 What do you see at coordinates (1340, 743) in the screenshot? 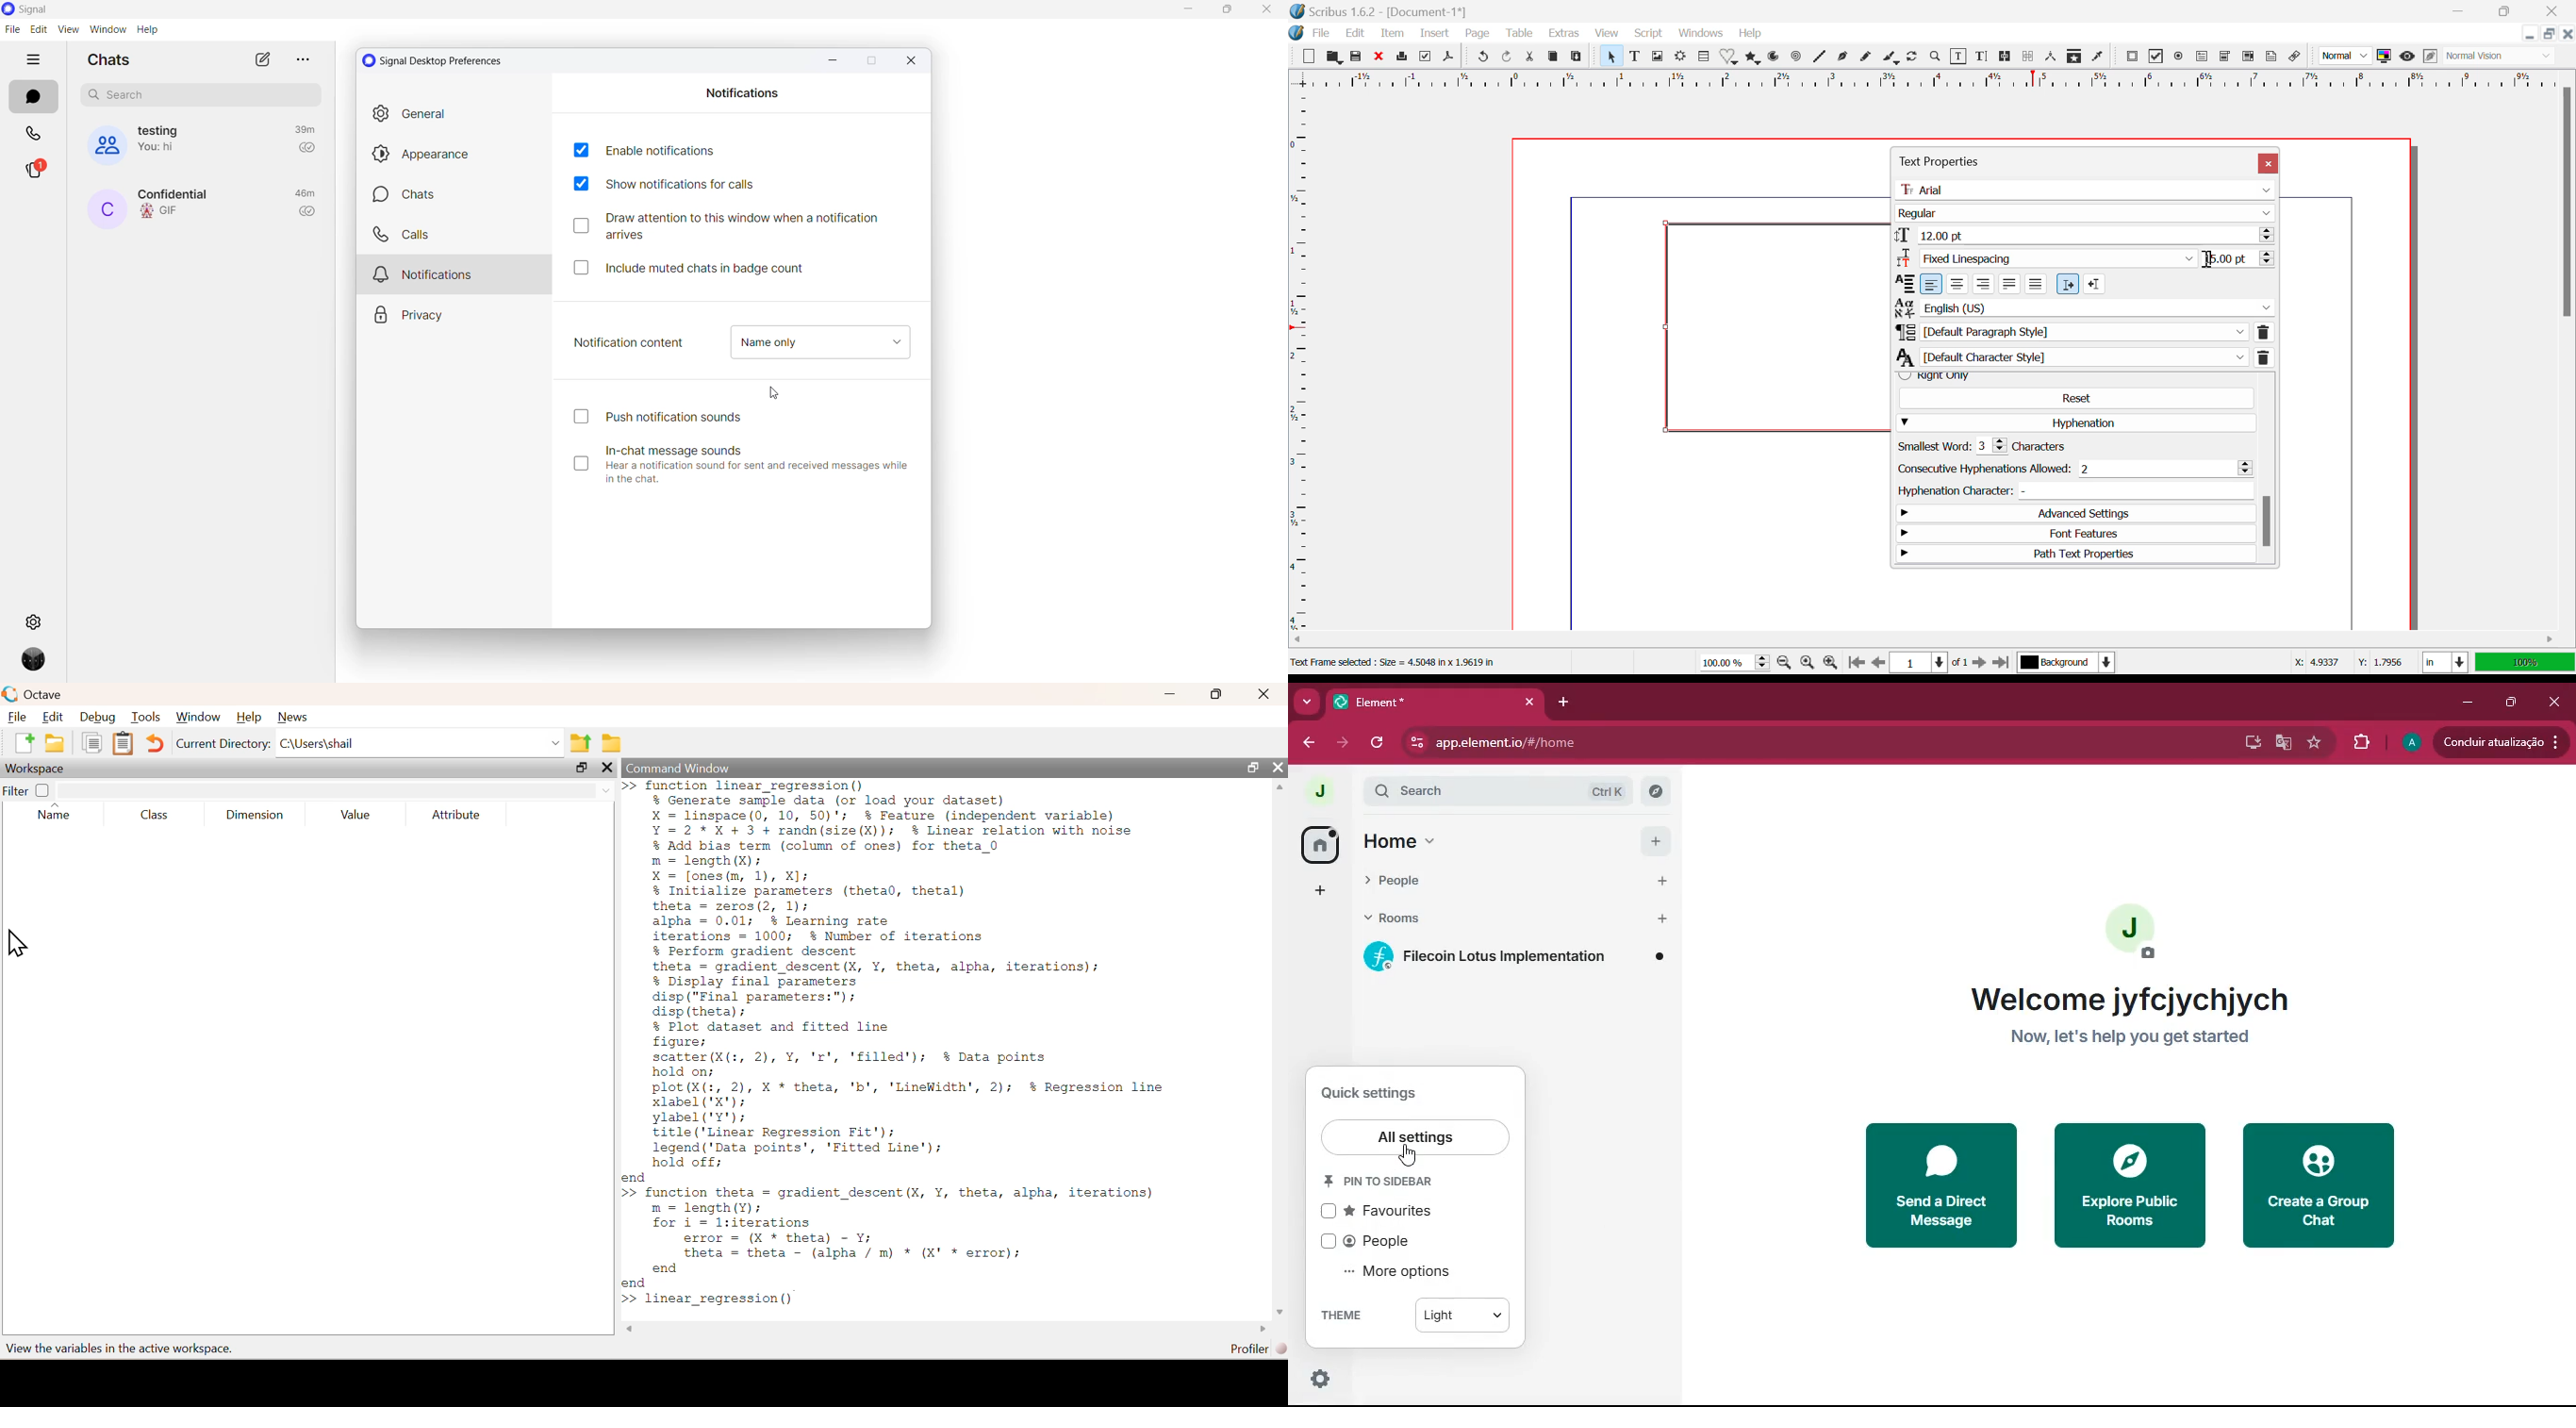
I see `forward` at bounding box center [1340, 743].